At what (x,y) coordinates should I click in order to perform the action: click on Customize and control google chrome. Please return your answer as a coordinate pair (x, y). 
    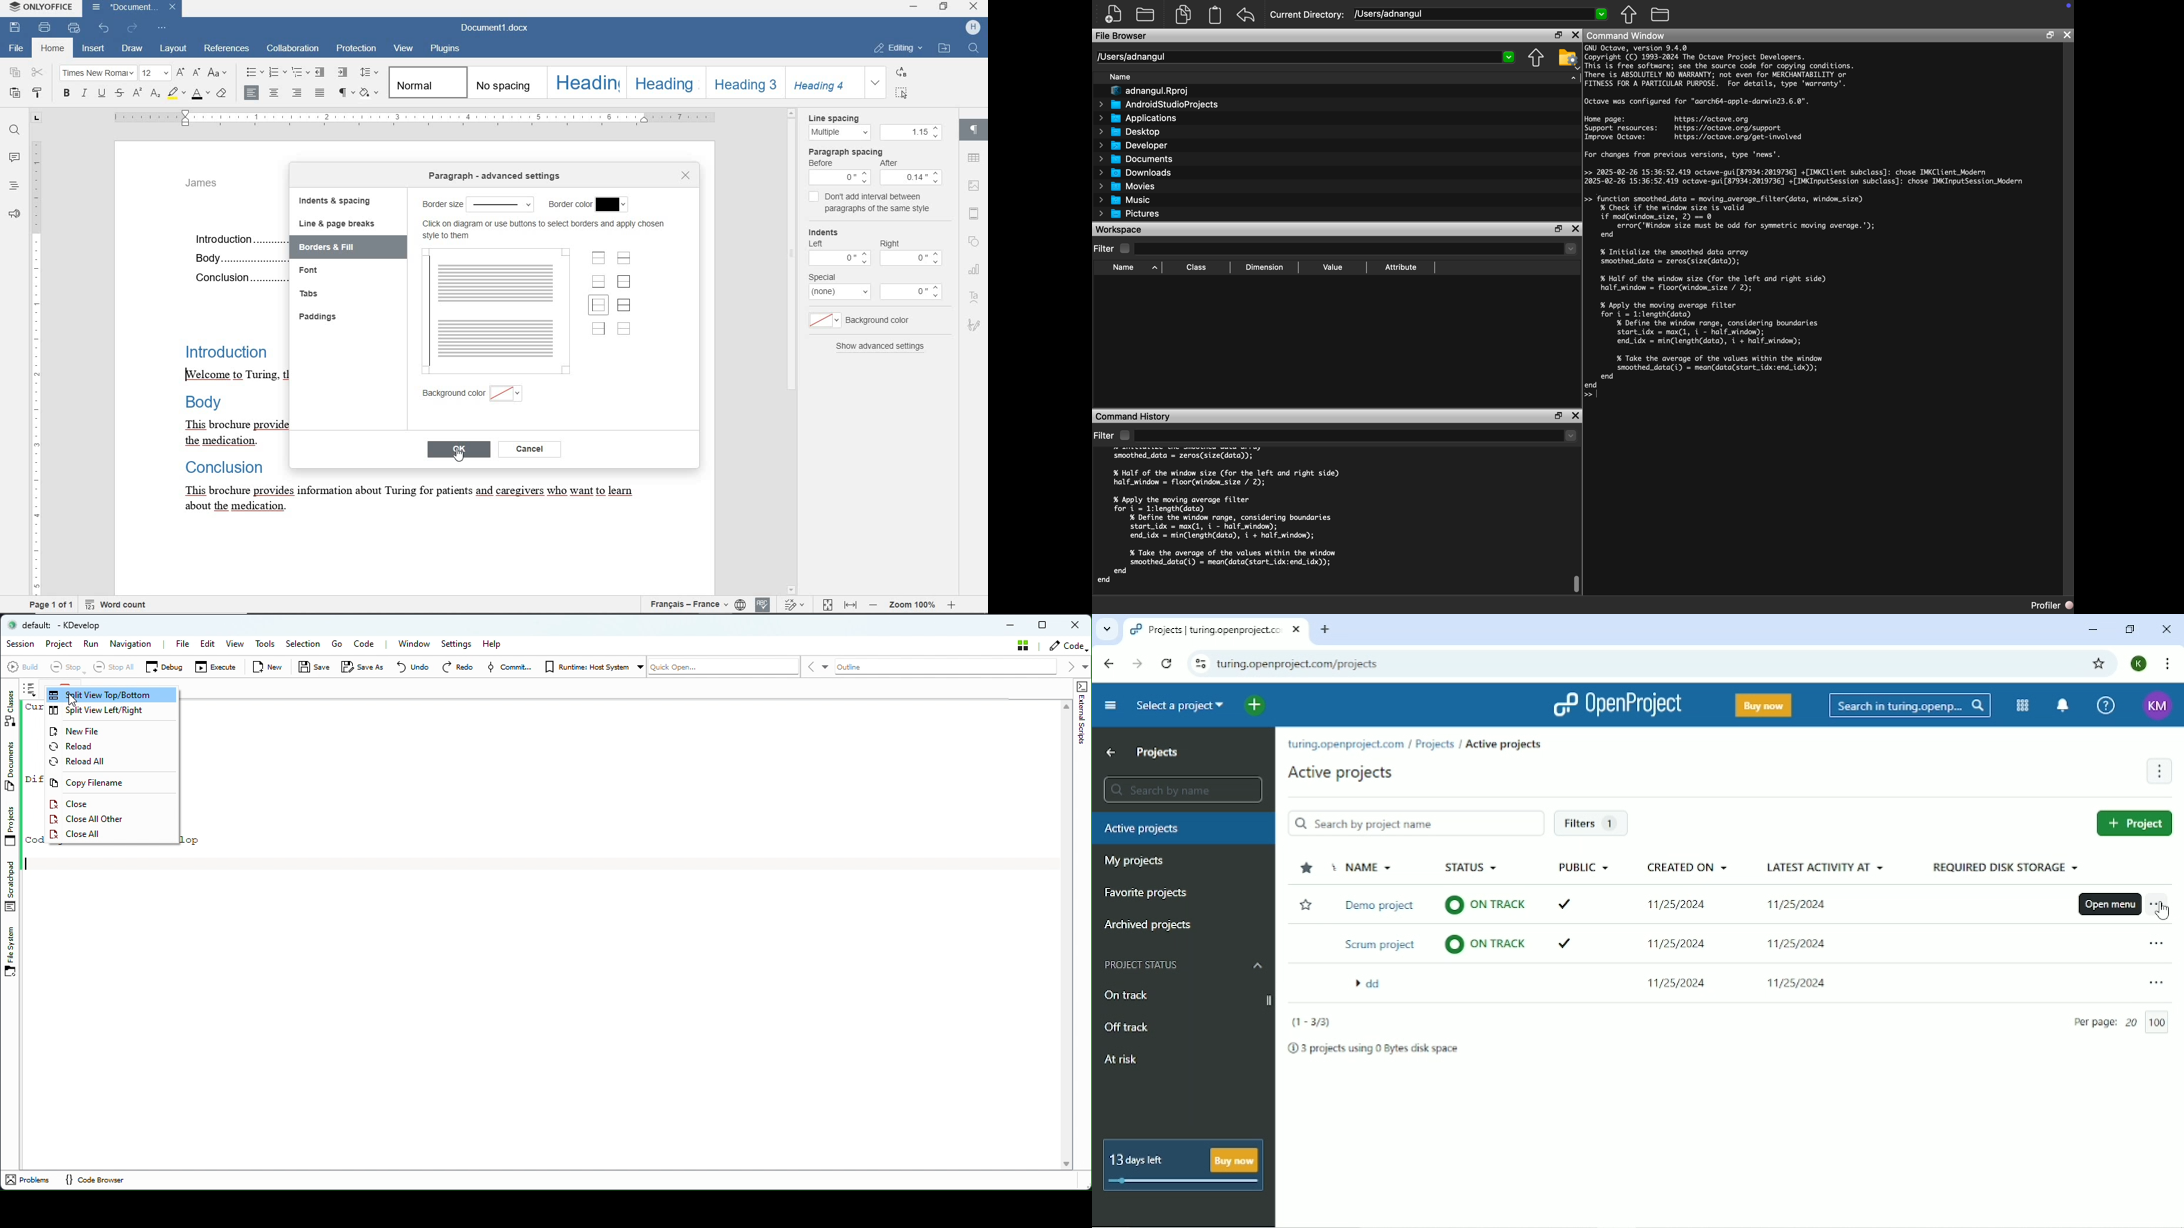
    Looking at the image, I should click on (2169, 664).